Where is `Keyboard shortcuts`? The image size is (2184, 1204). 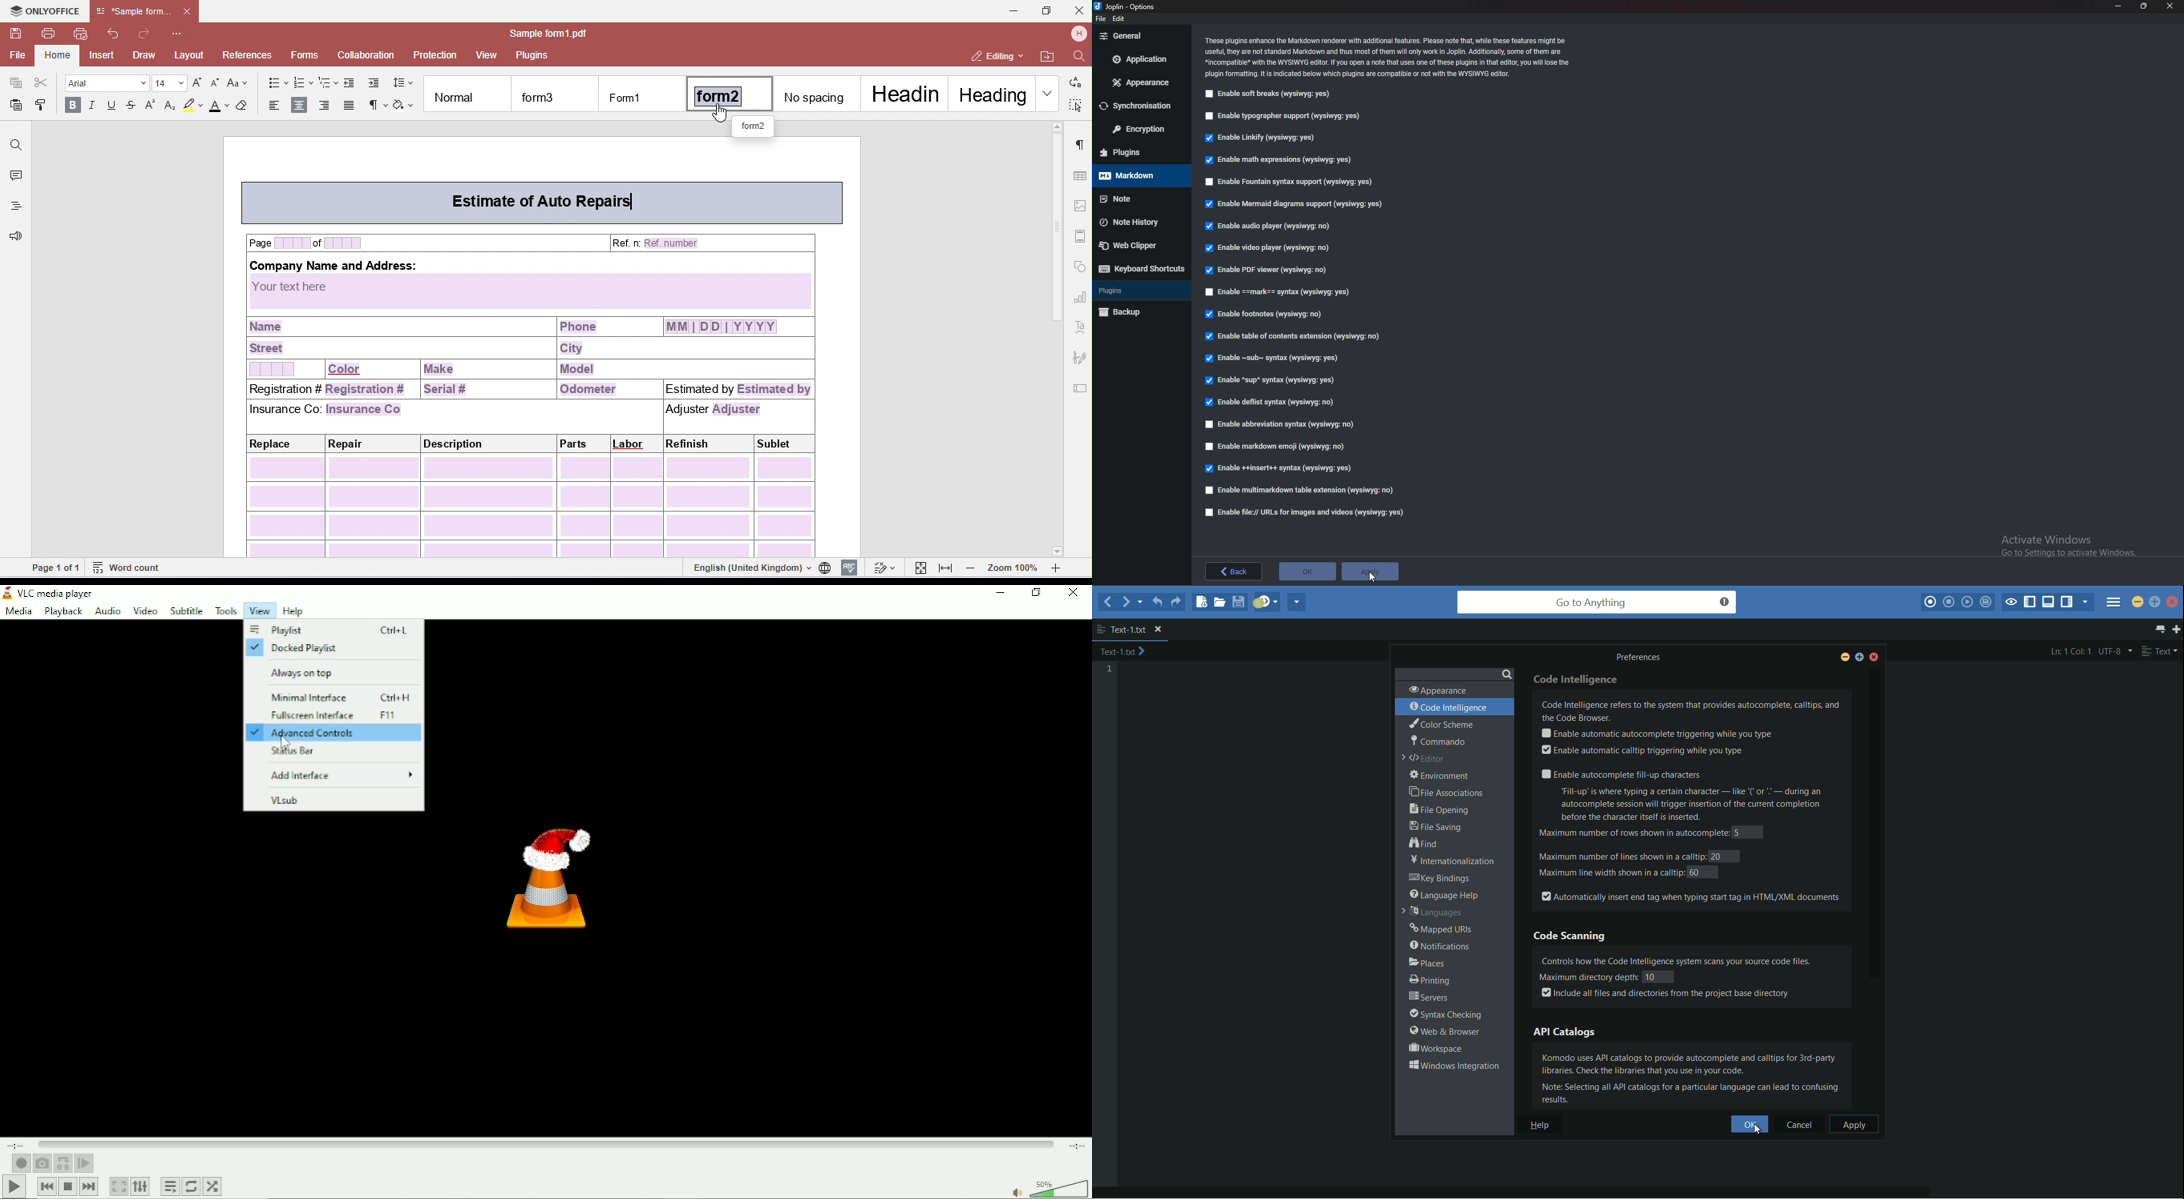
Keyboard shortcuts is located at coordinates (1140, 269).